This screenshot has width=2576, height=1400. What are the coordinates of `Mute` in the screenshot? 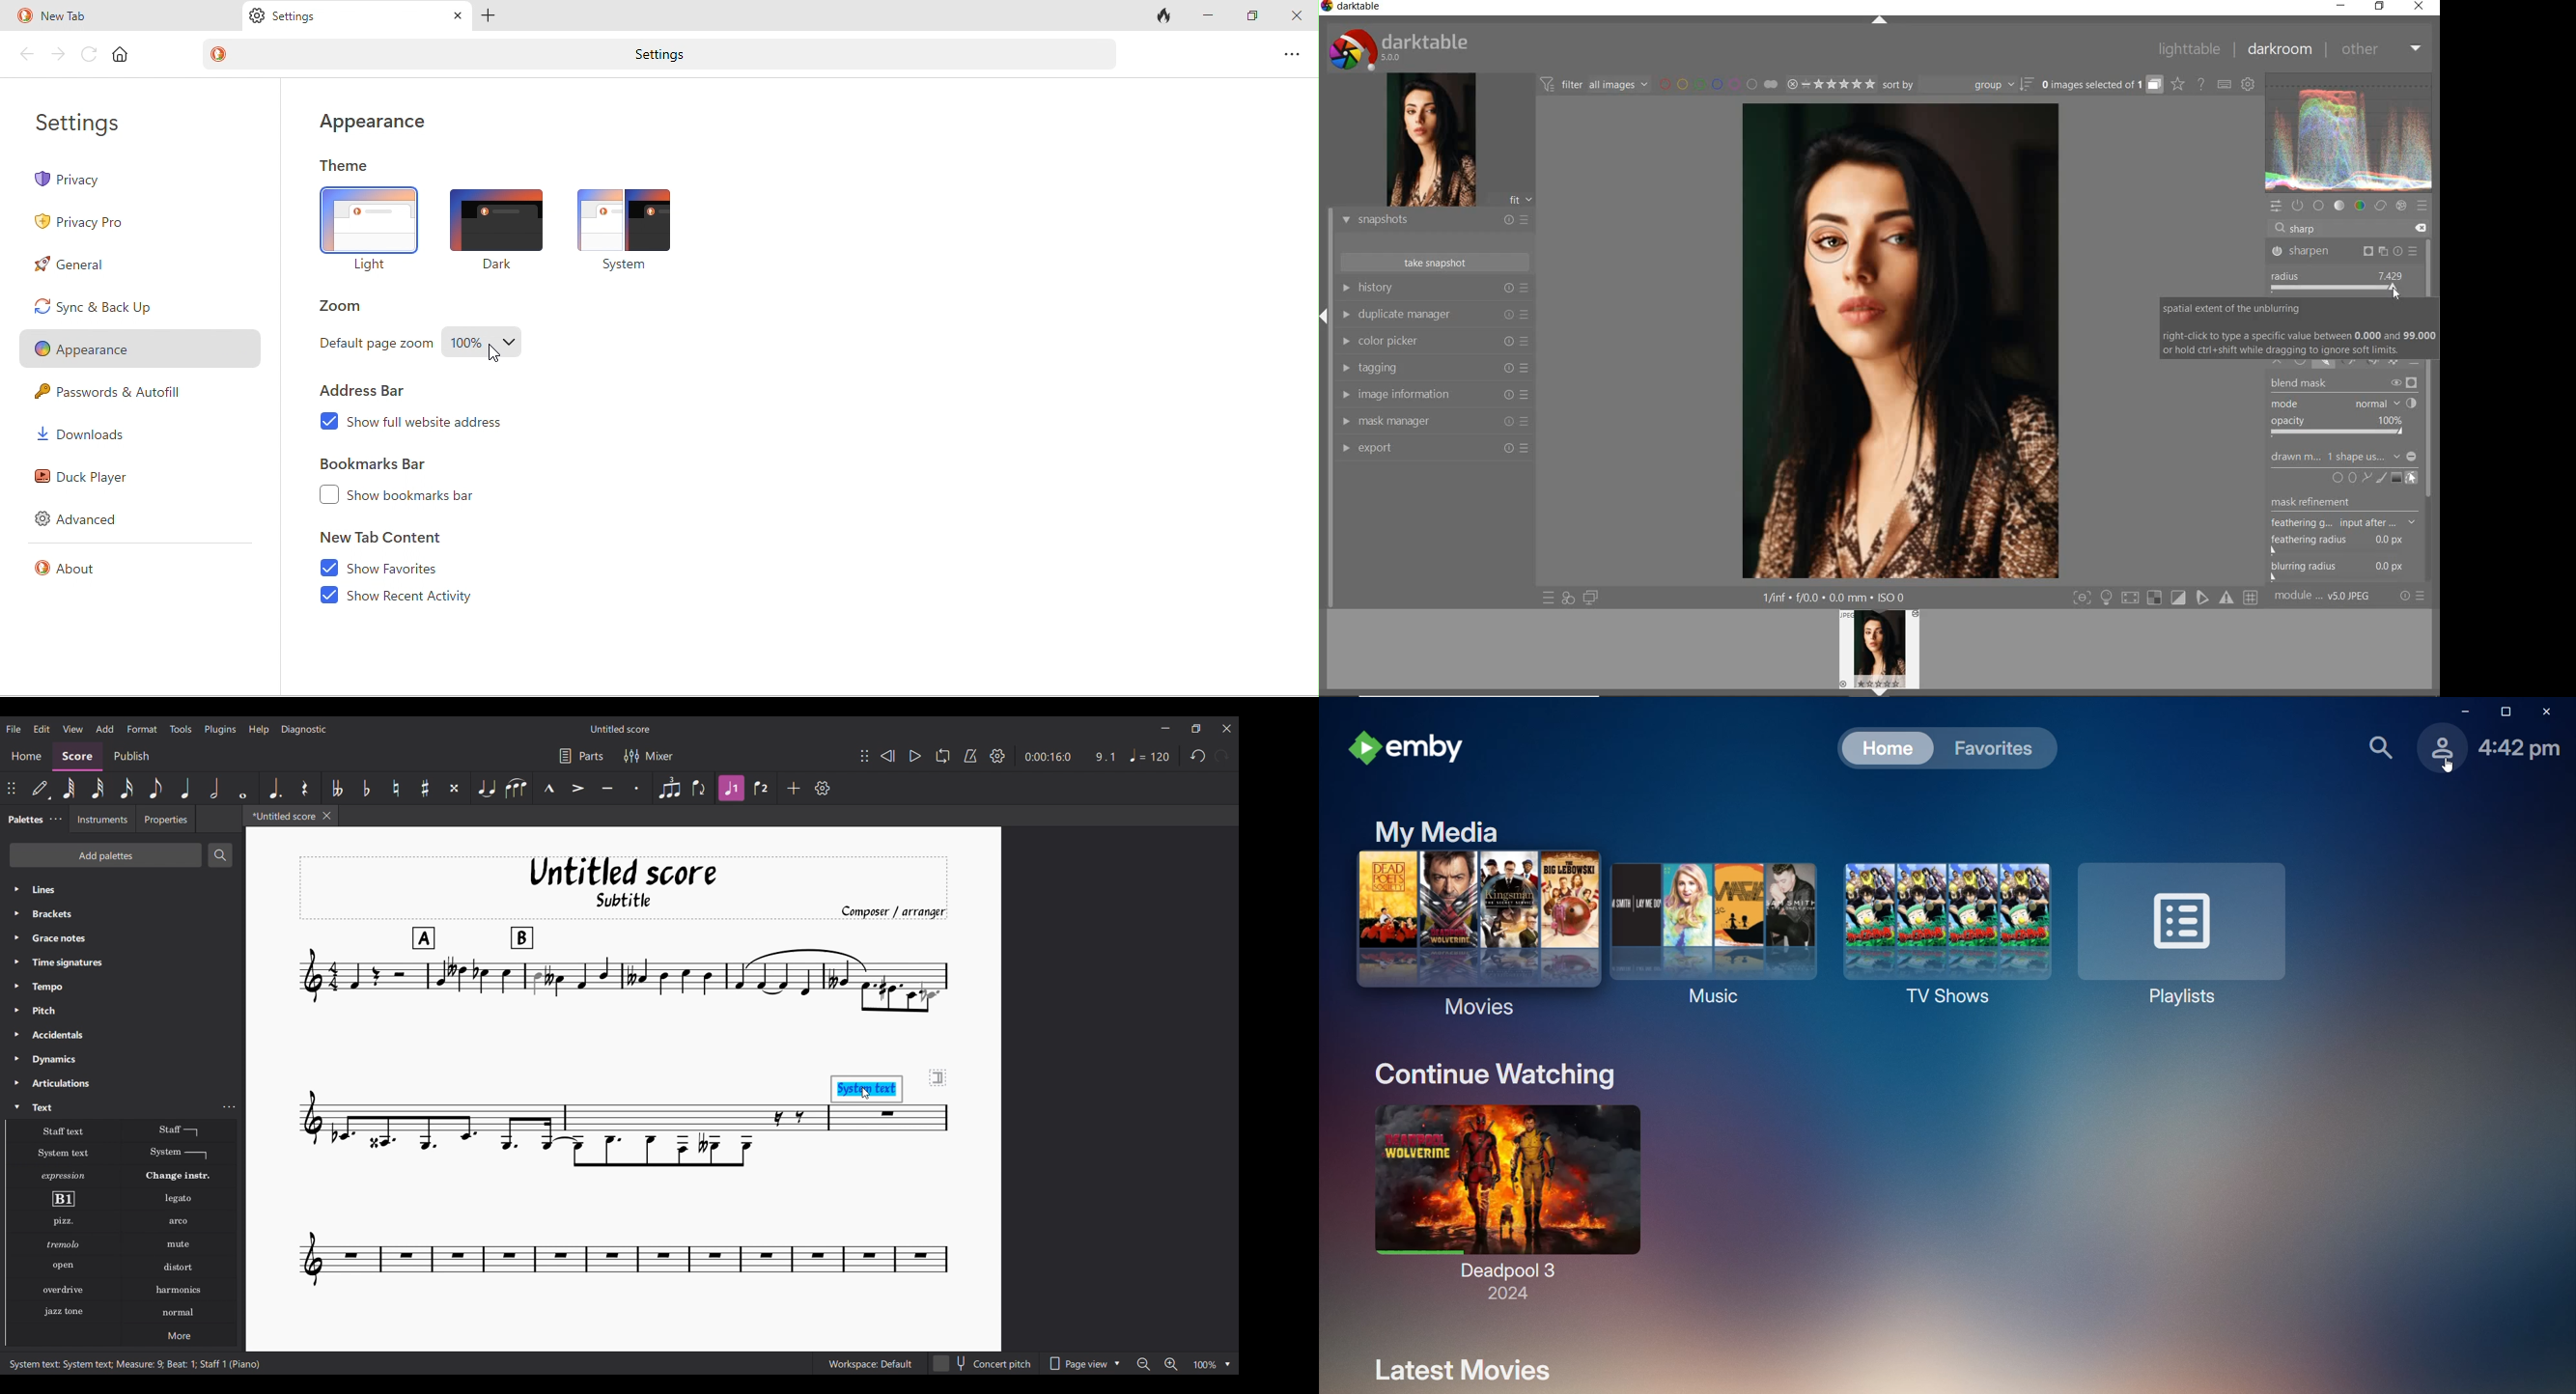 It's located at (179, 1244).